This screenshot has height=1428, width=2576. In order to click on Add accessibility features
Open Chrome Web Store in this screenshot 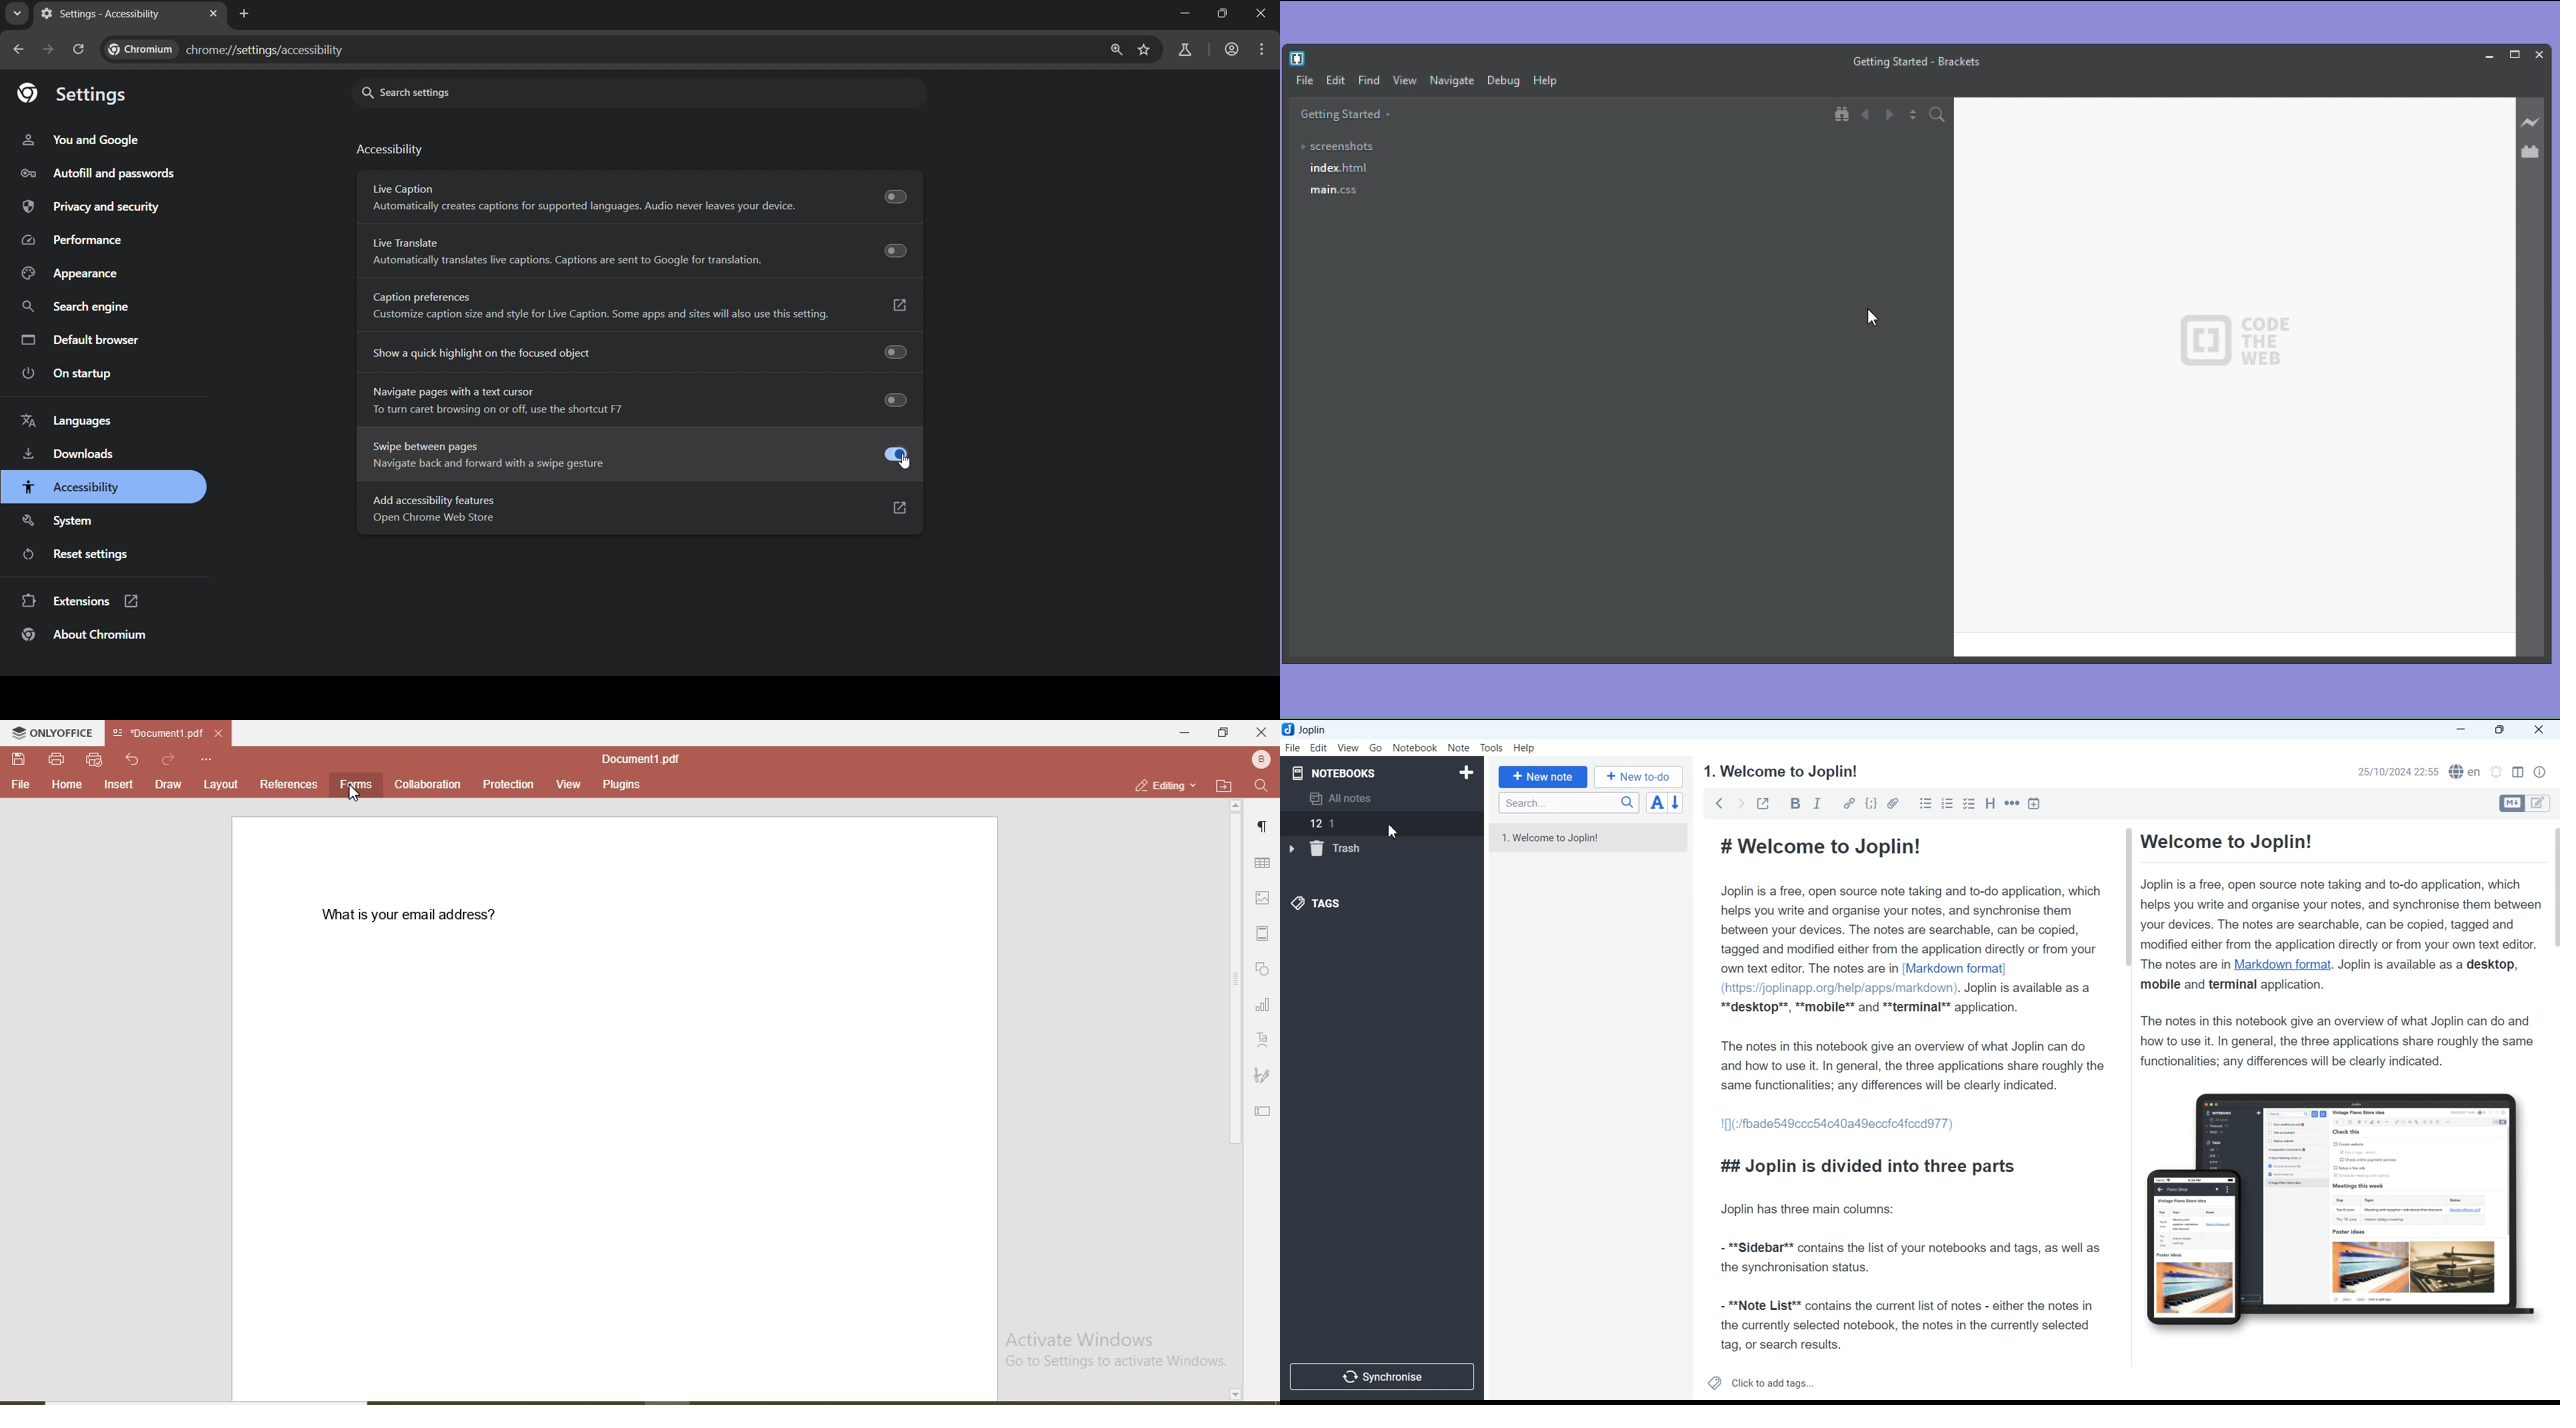, I will do `click(633, 509)`.